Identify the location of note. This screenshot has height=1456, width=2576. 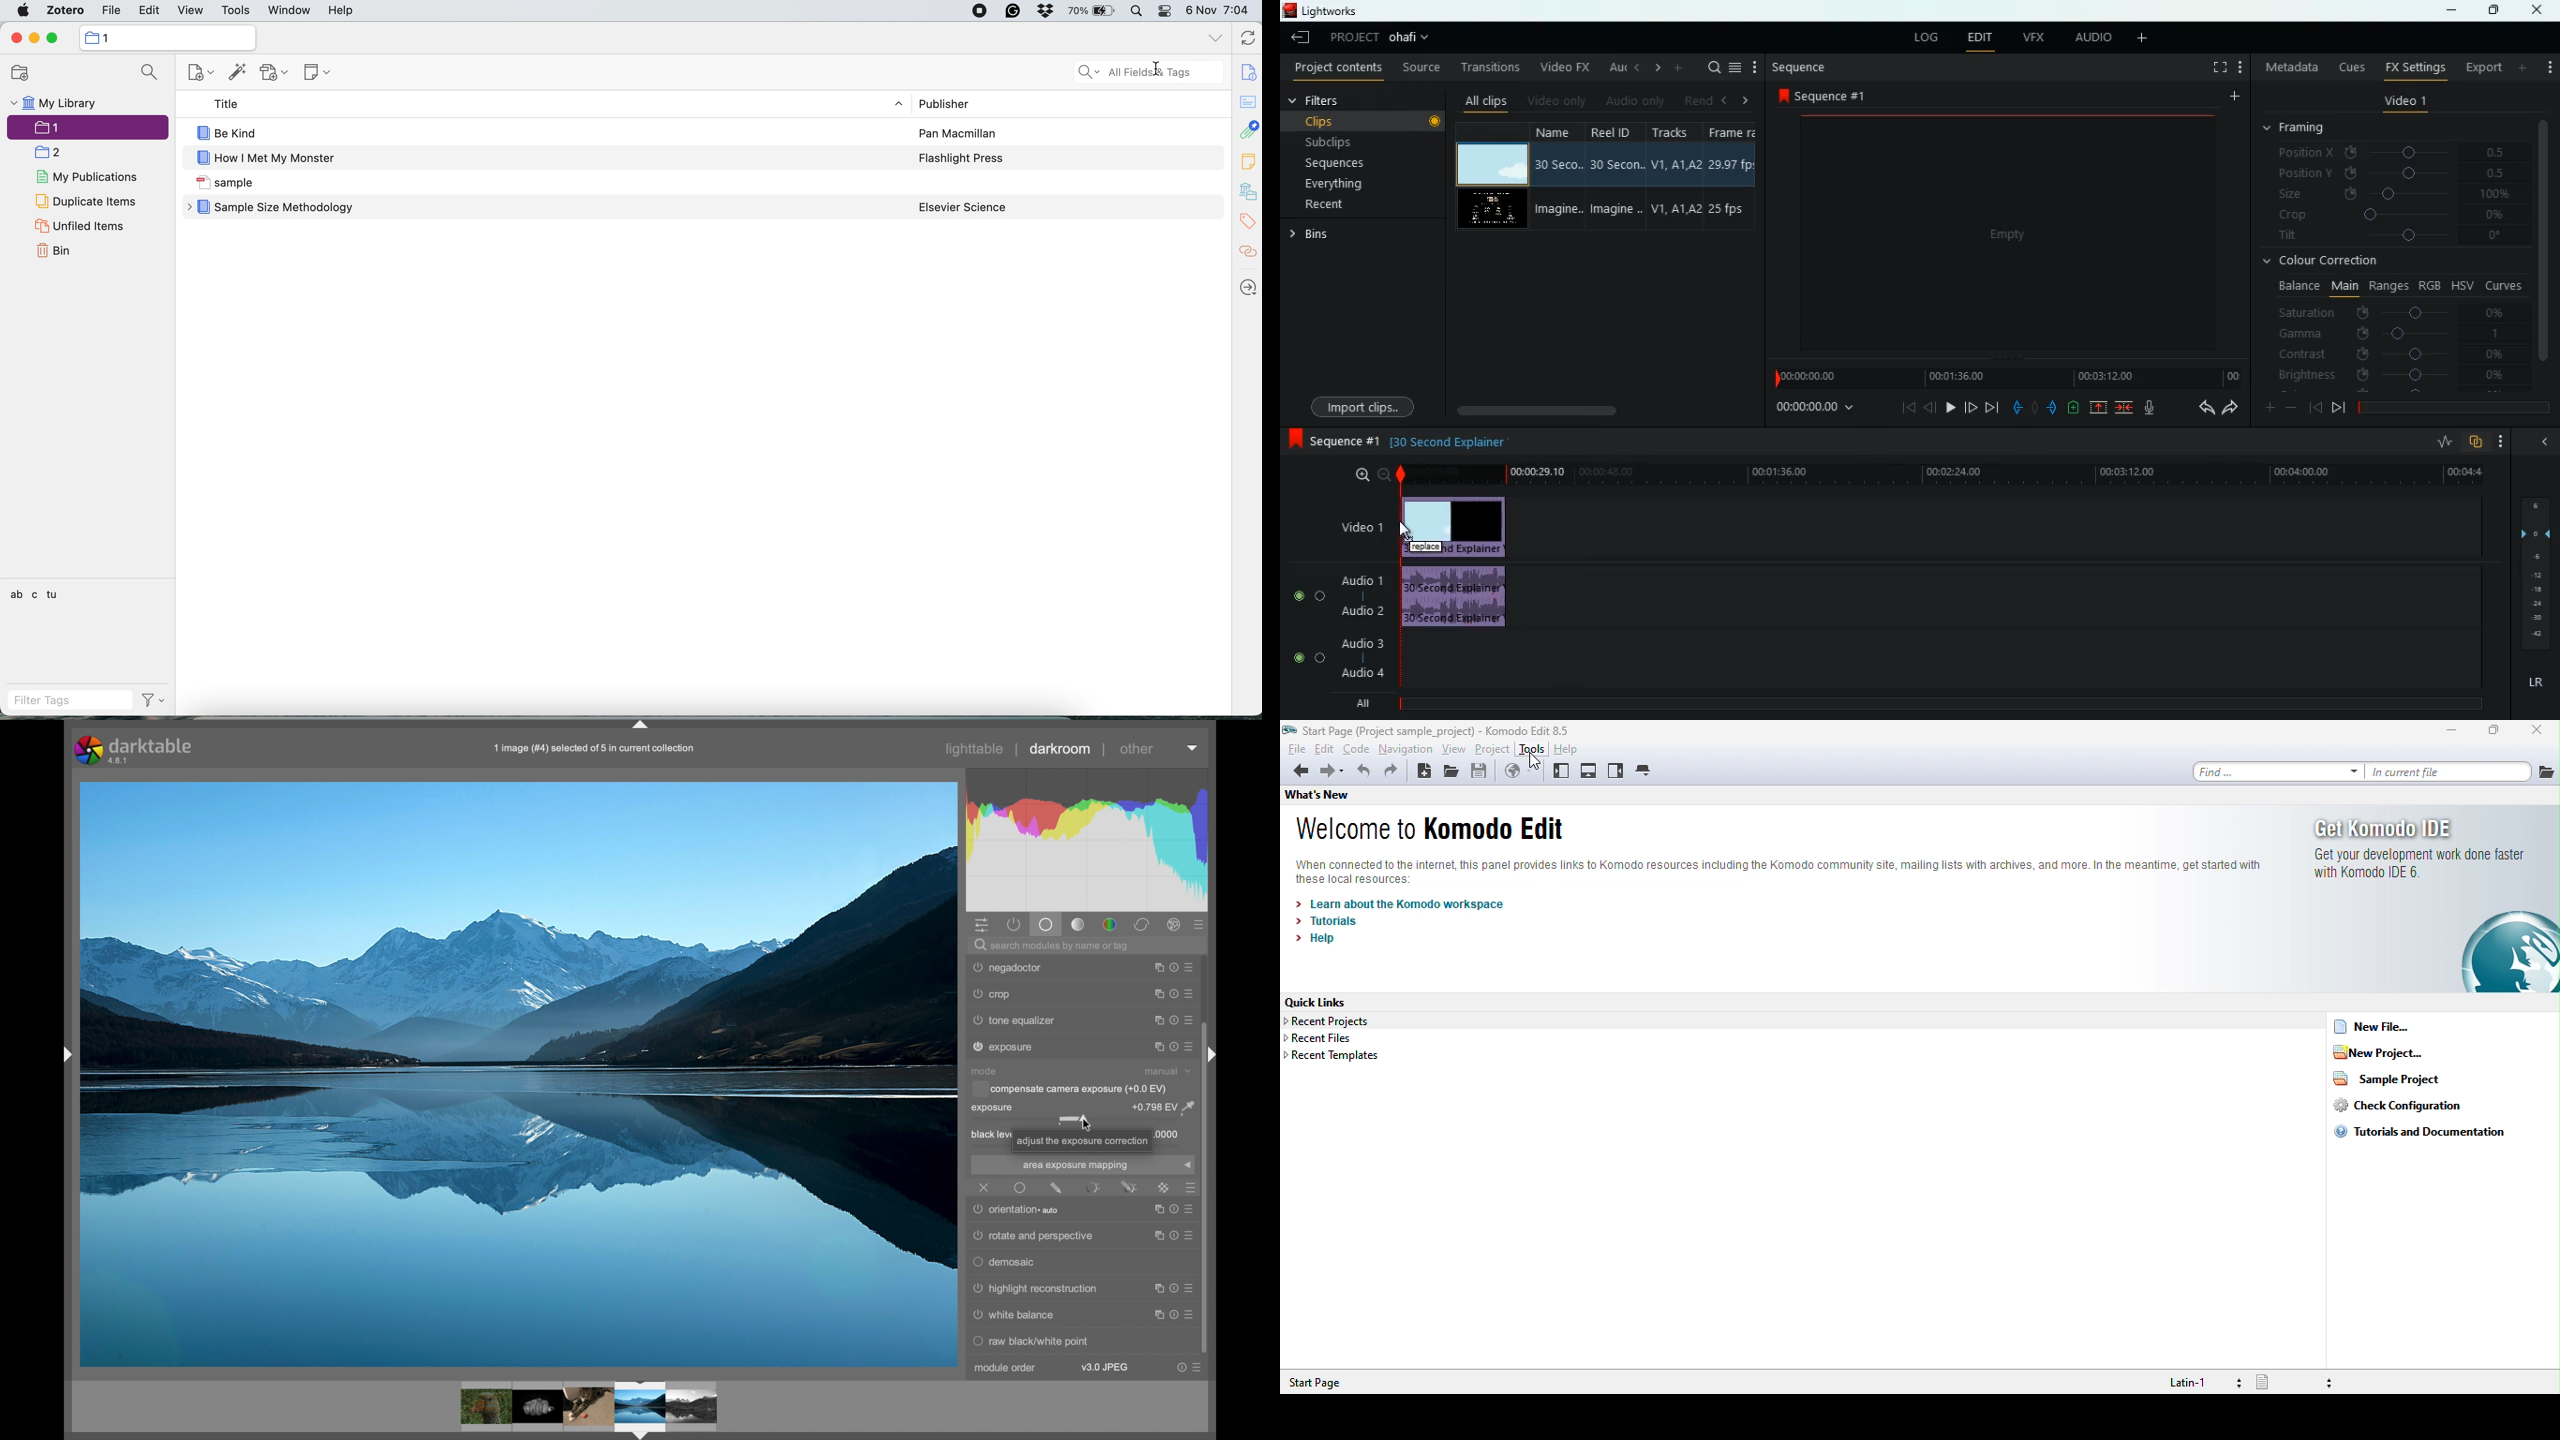
(1249, 161).